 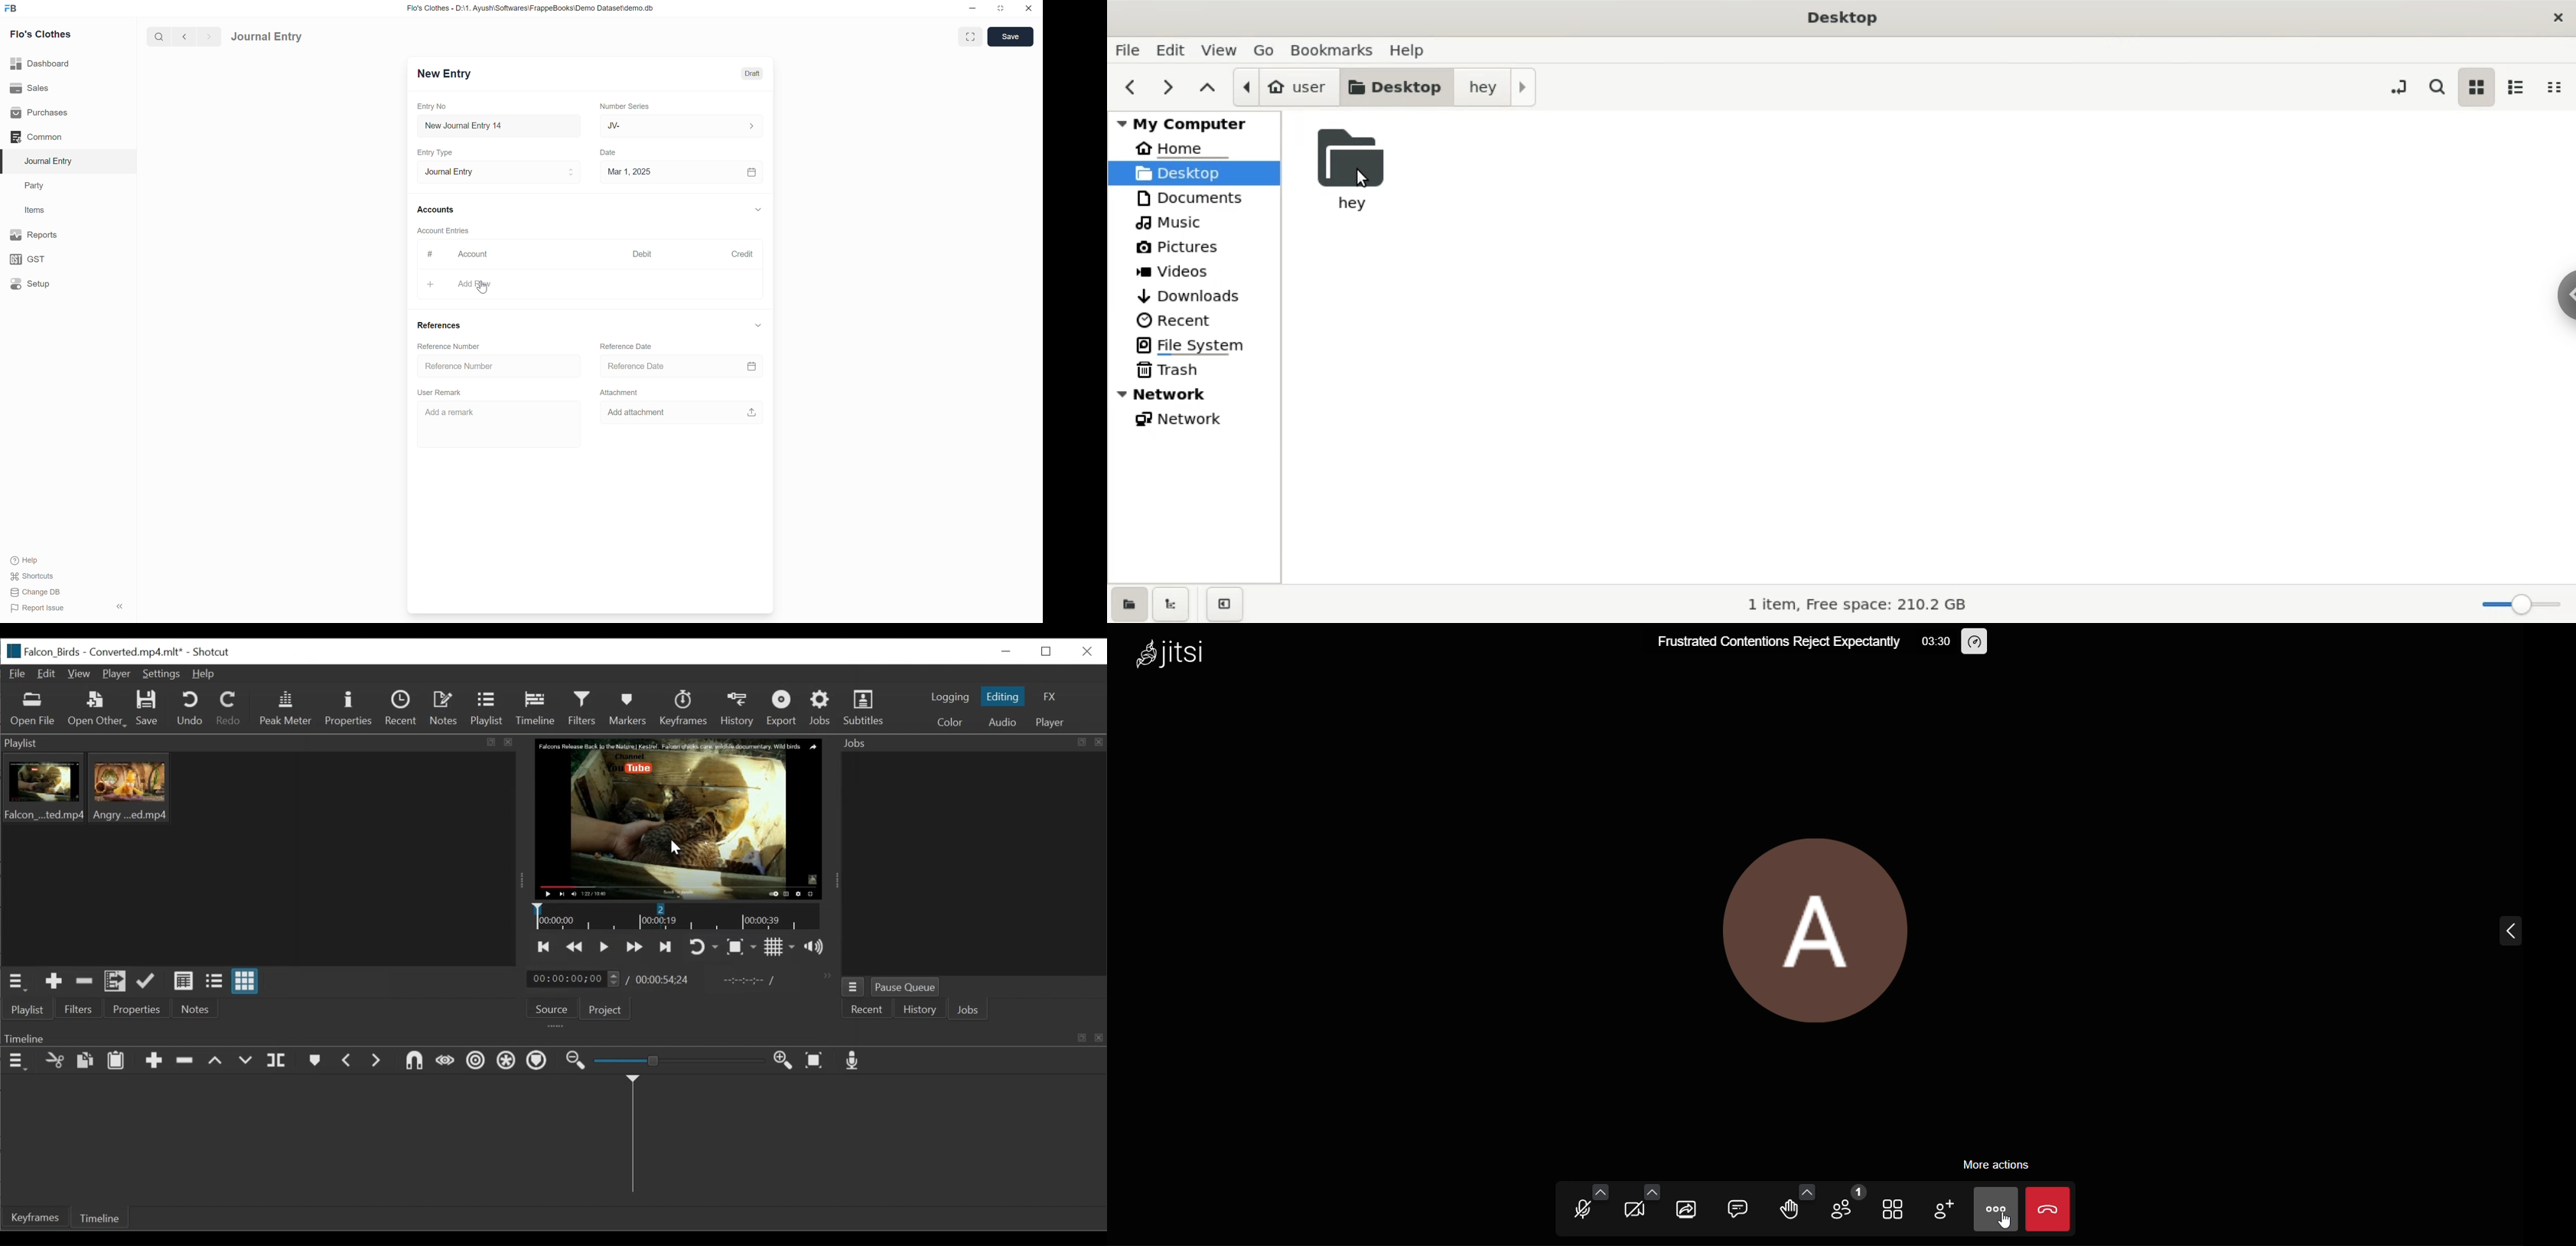 I want to click on Account Entries, so click(x=444, y=230).